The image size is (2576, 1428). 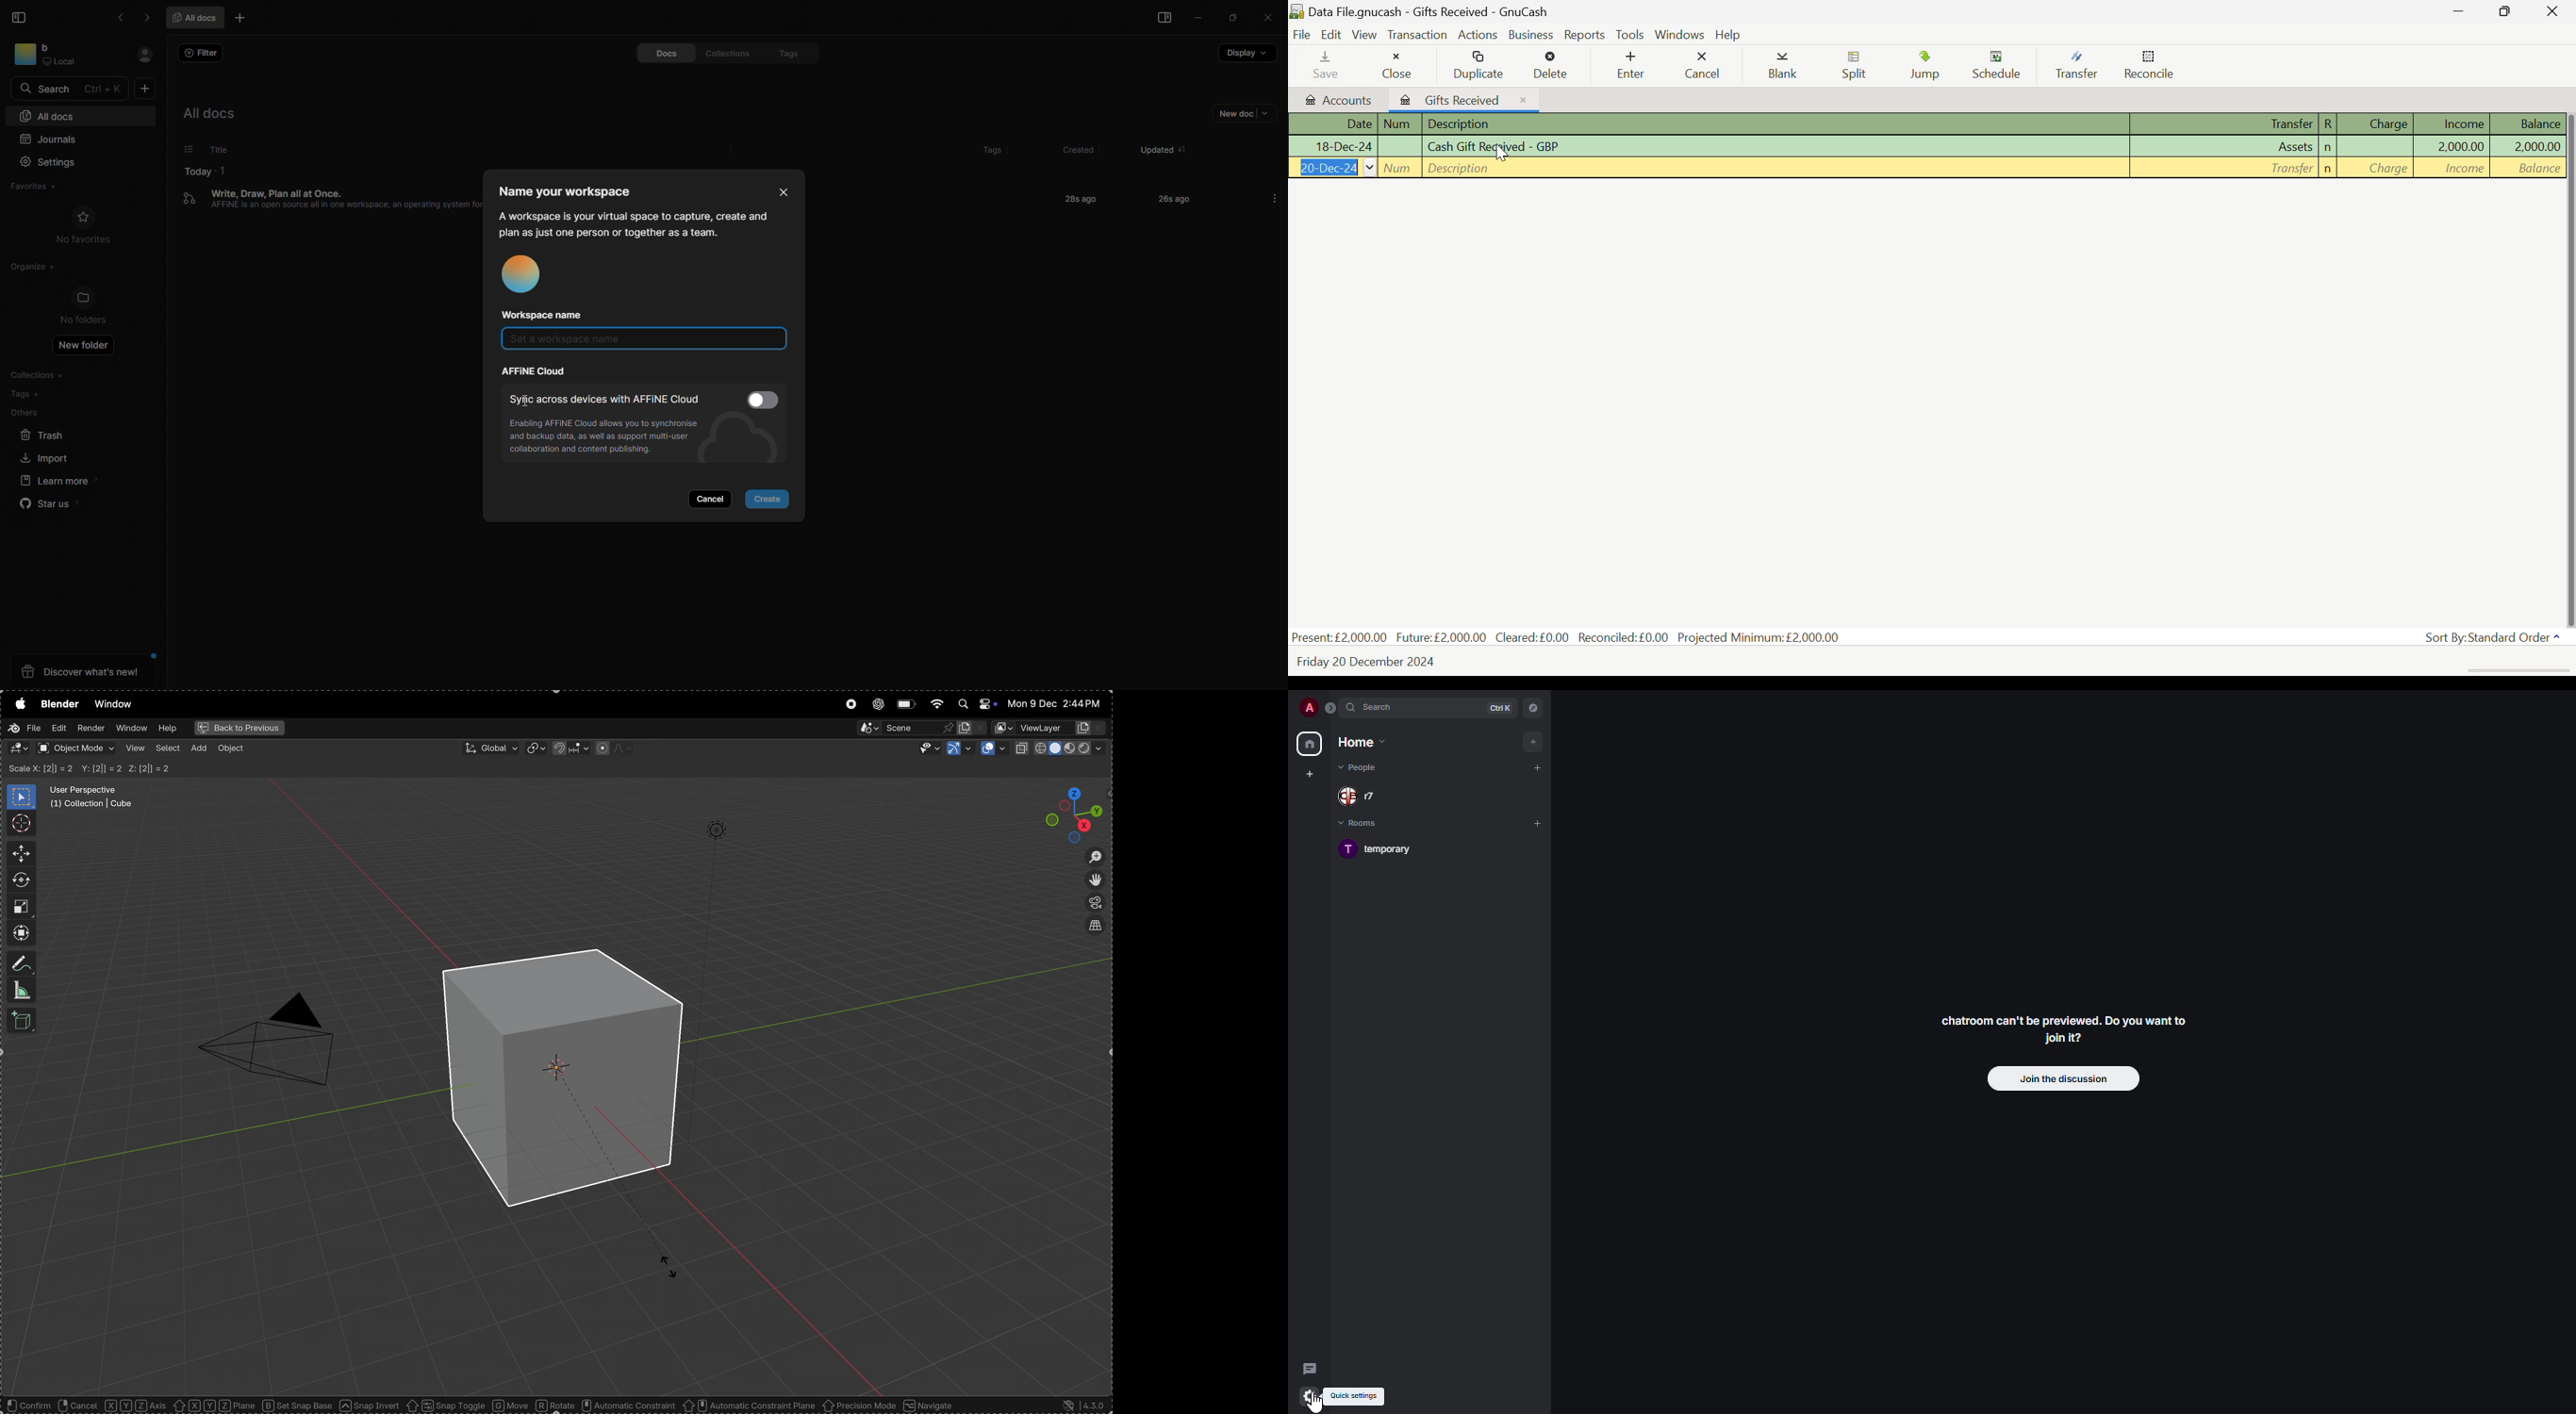 What do you see at coordinates (2377, 124) in the screenshot?
I see `Charge` at bounding box center [2377, 124].